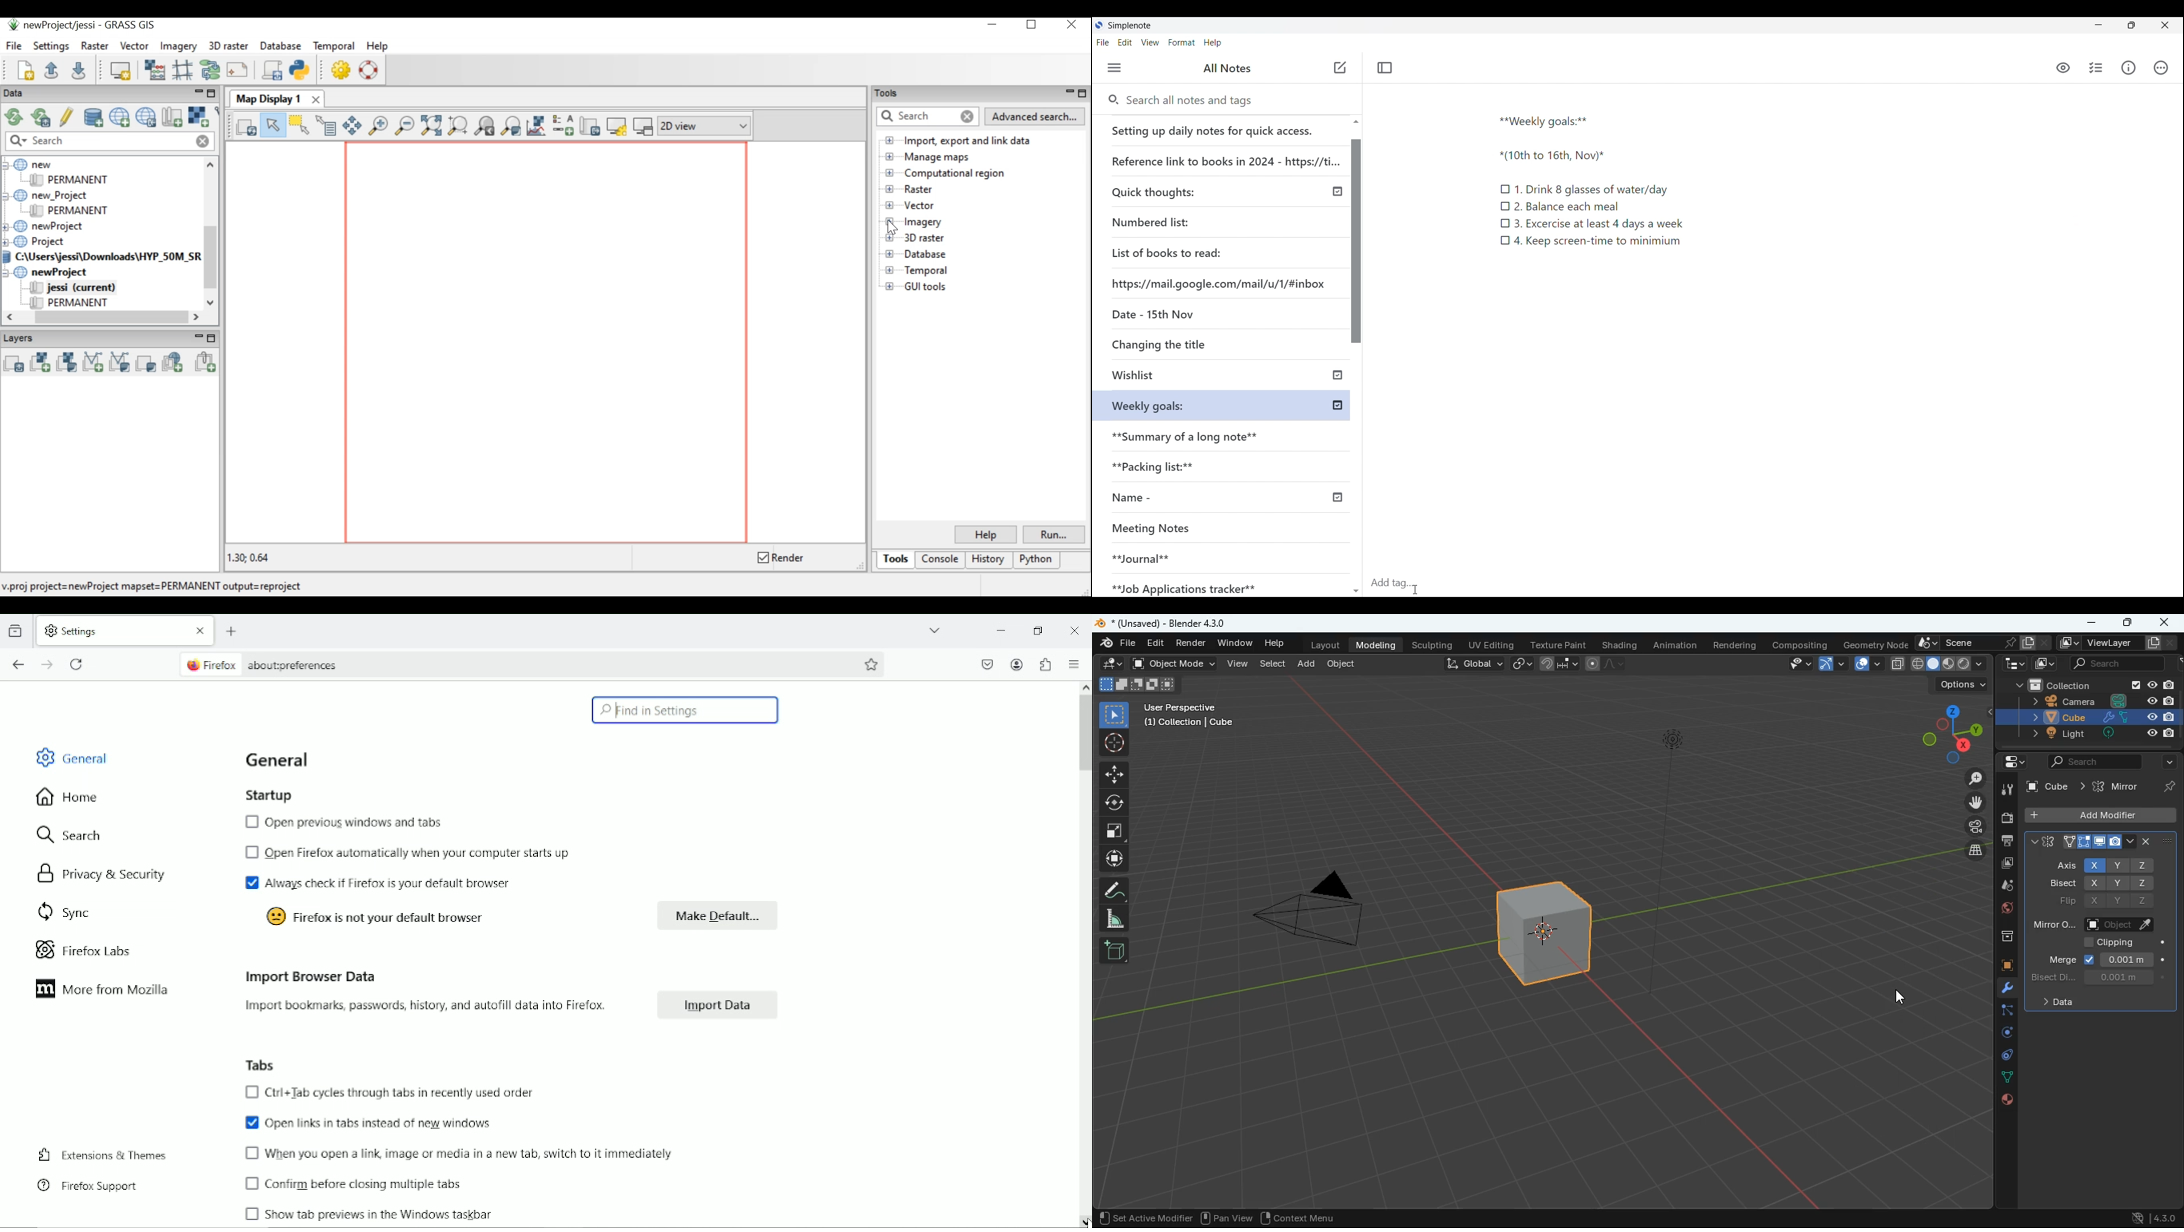 The image size is (2184, 1232). I want to click on copy, so click(1896, 663).